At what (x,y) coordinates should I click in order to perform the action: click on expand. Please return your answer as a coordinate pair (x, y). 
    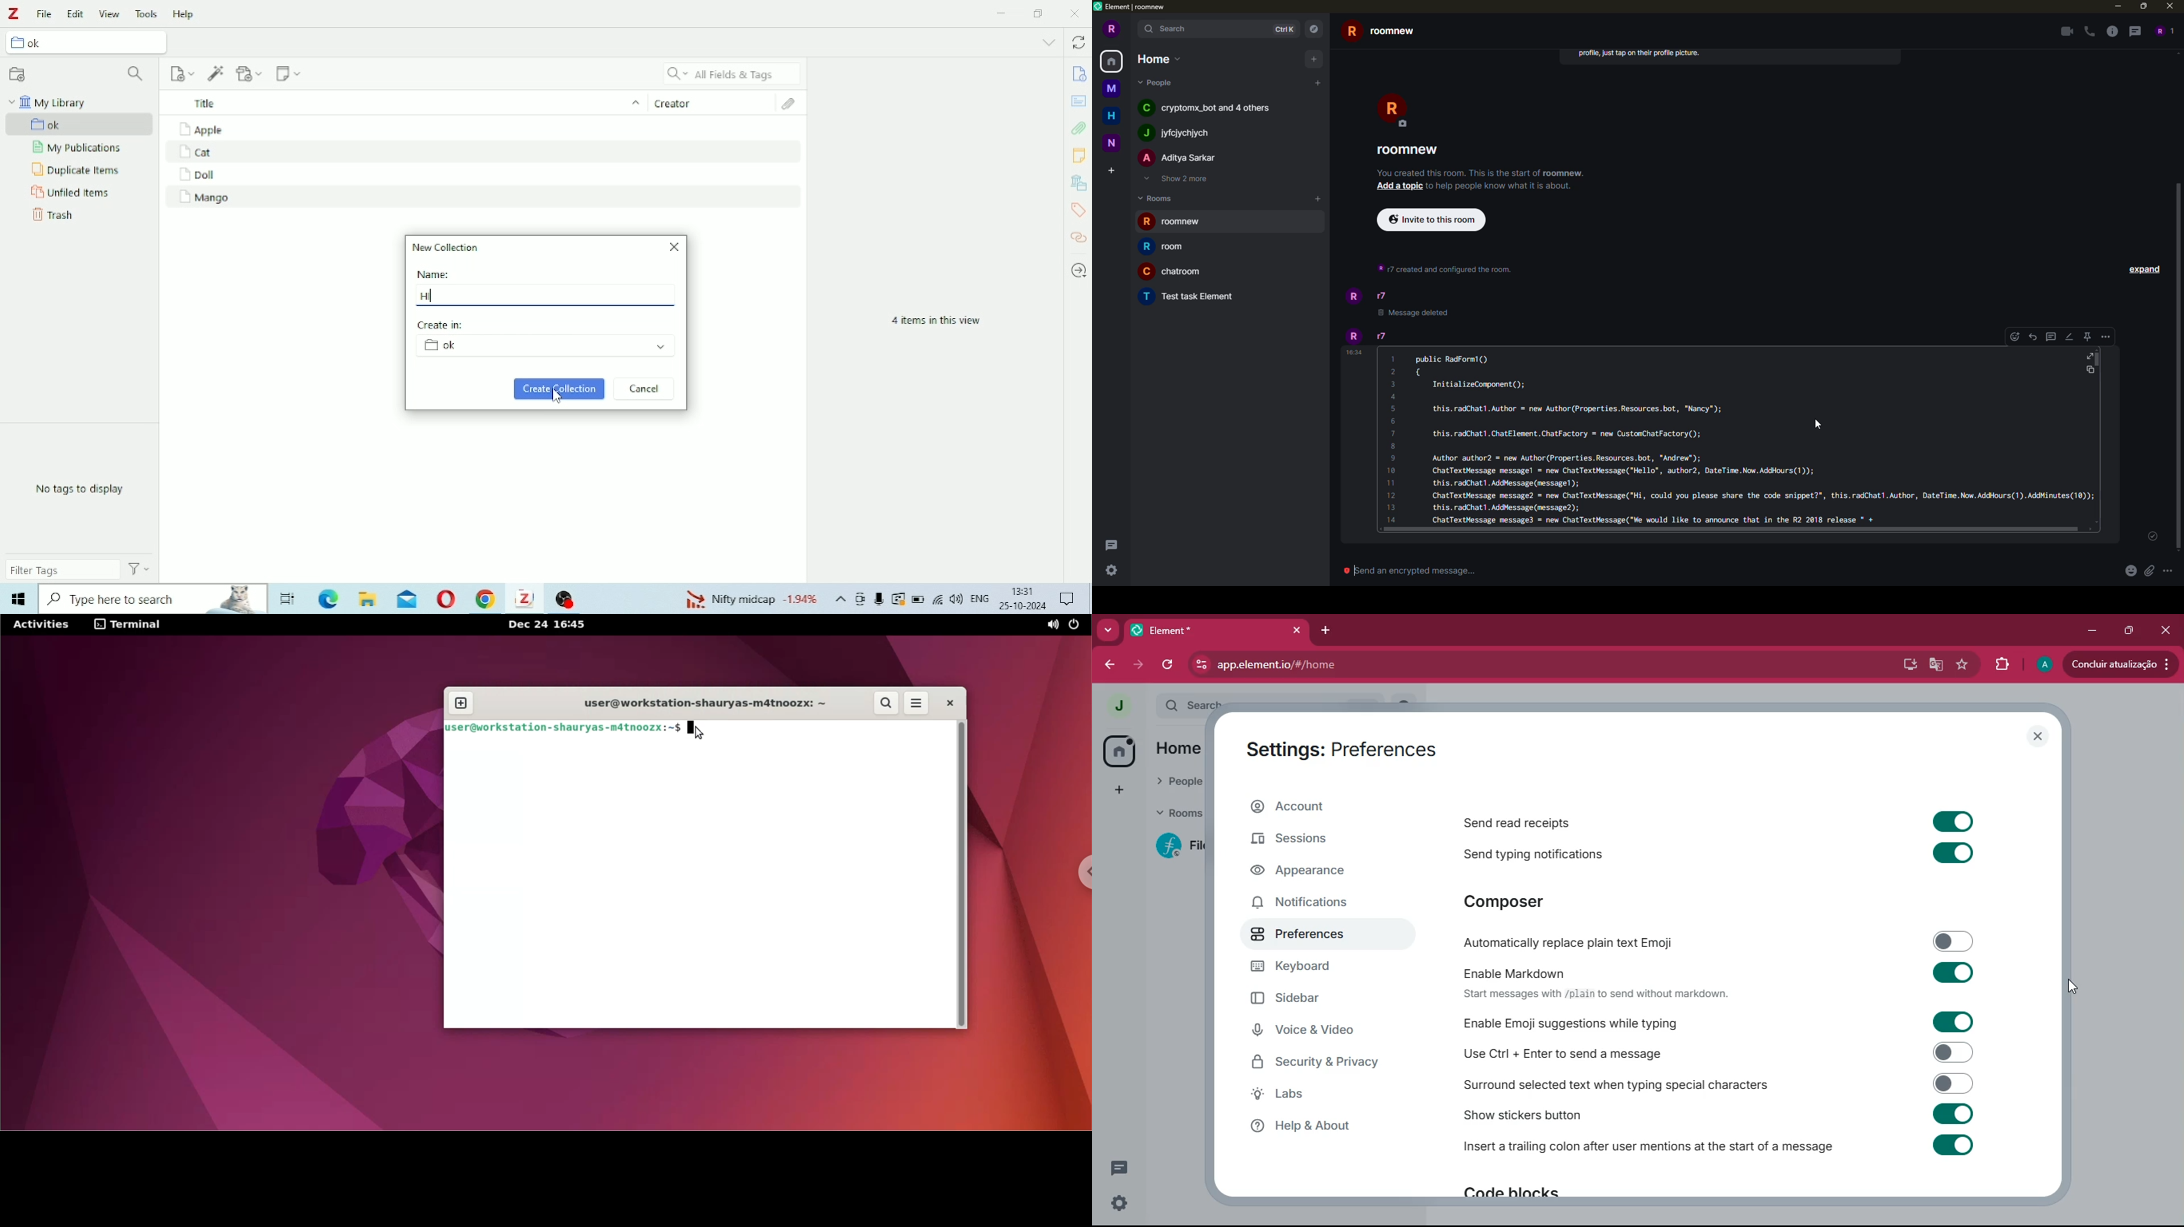
    Looking at the image, I should click on (2146, 268).